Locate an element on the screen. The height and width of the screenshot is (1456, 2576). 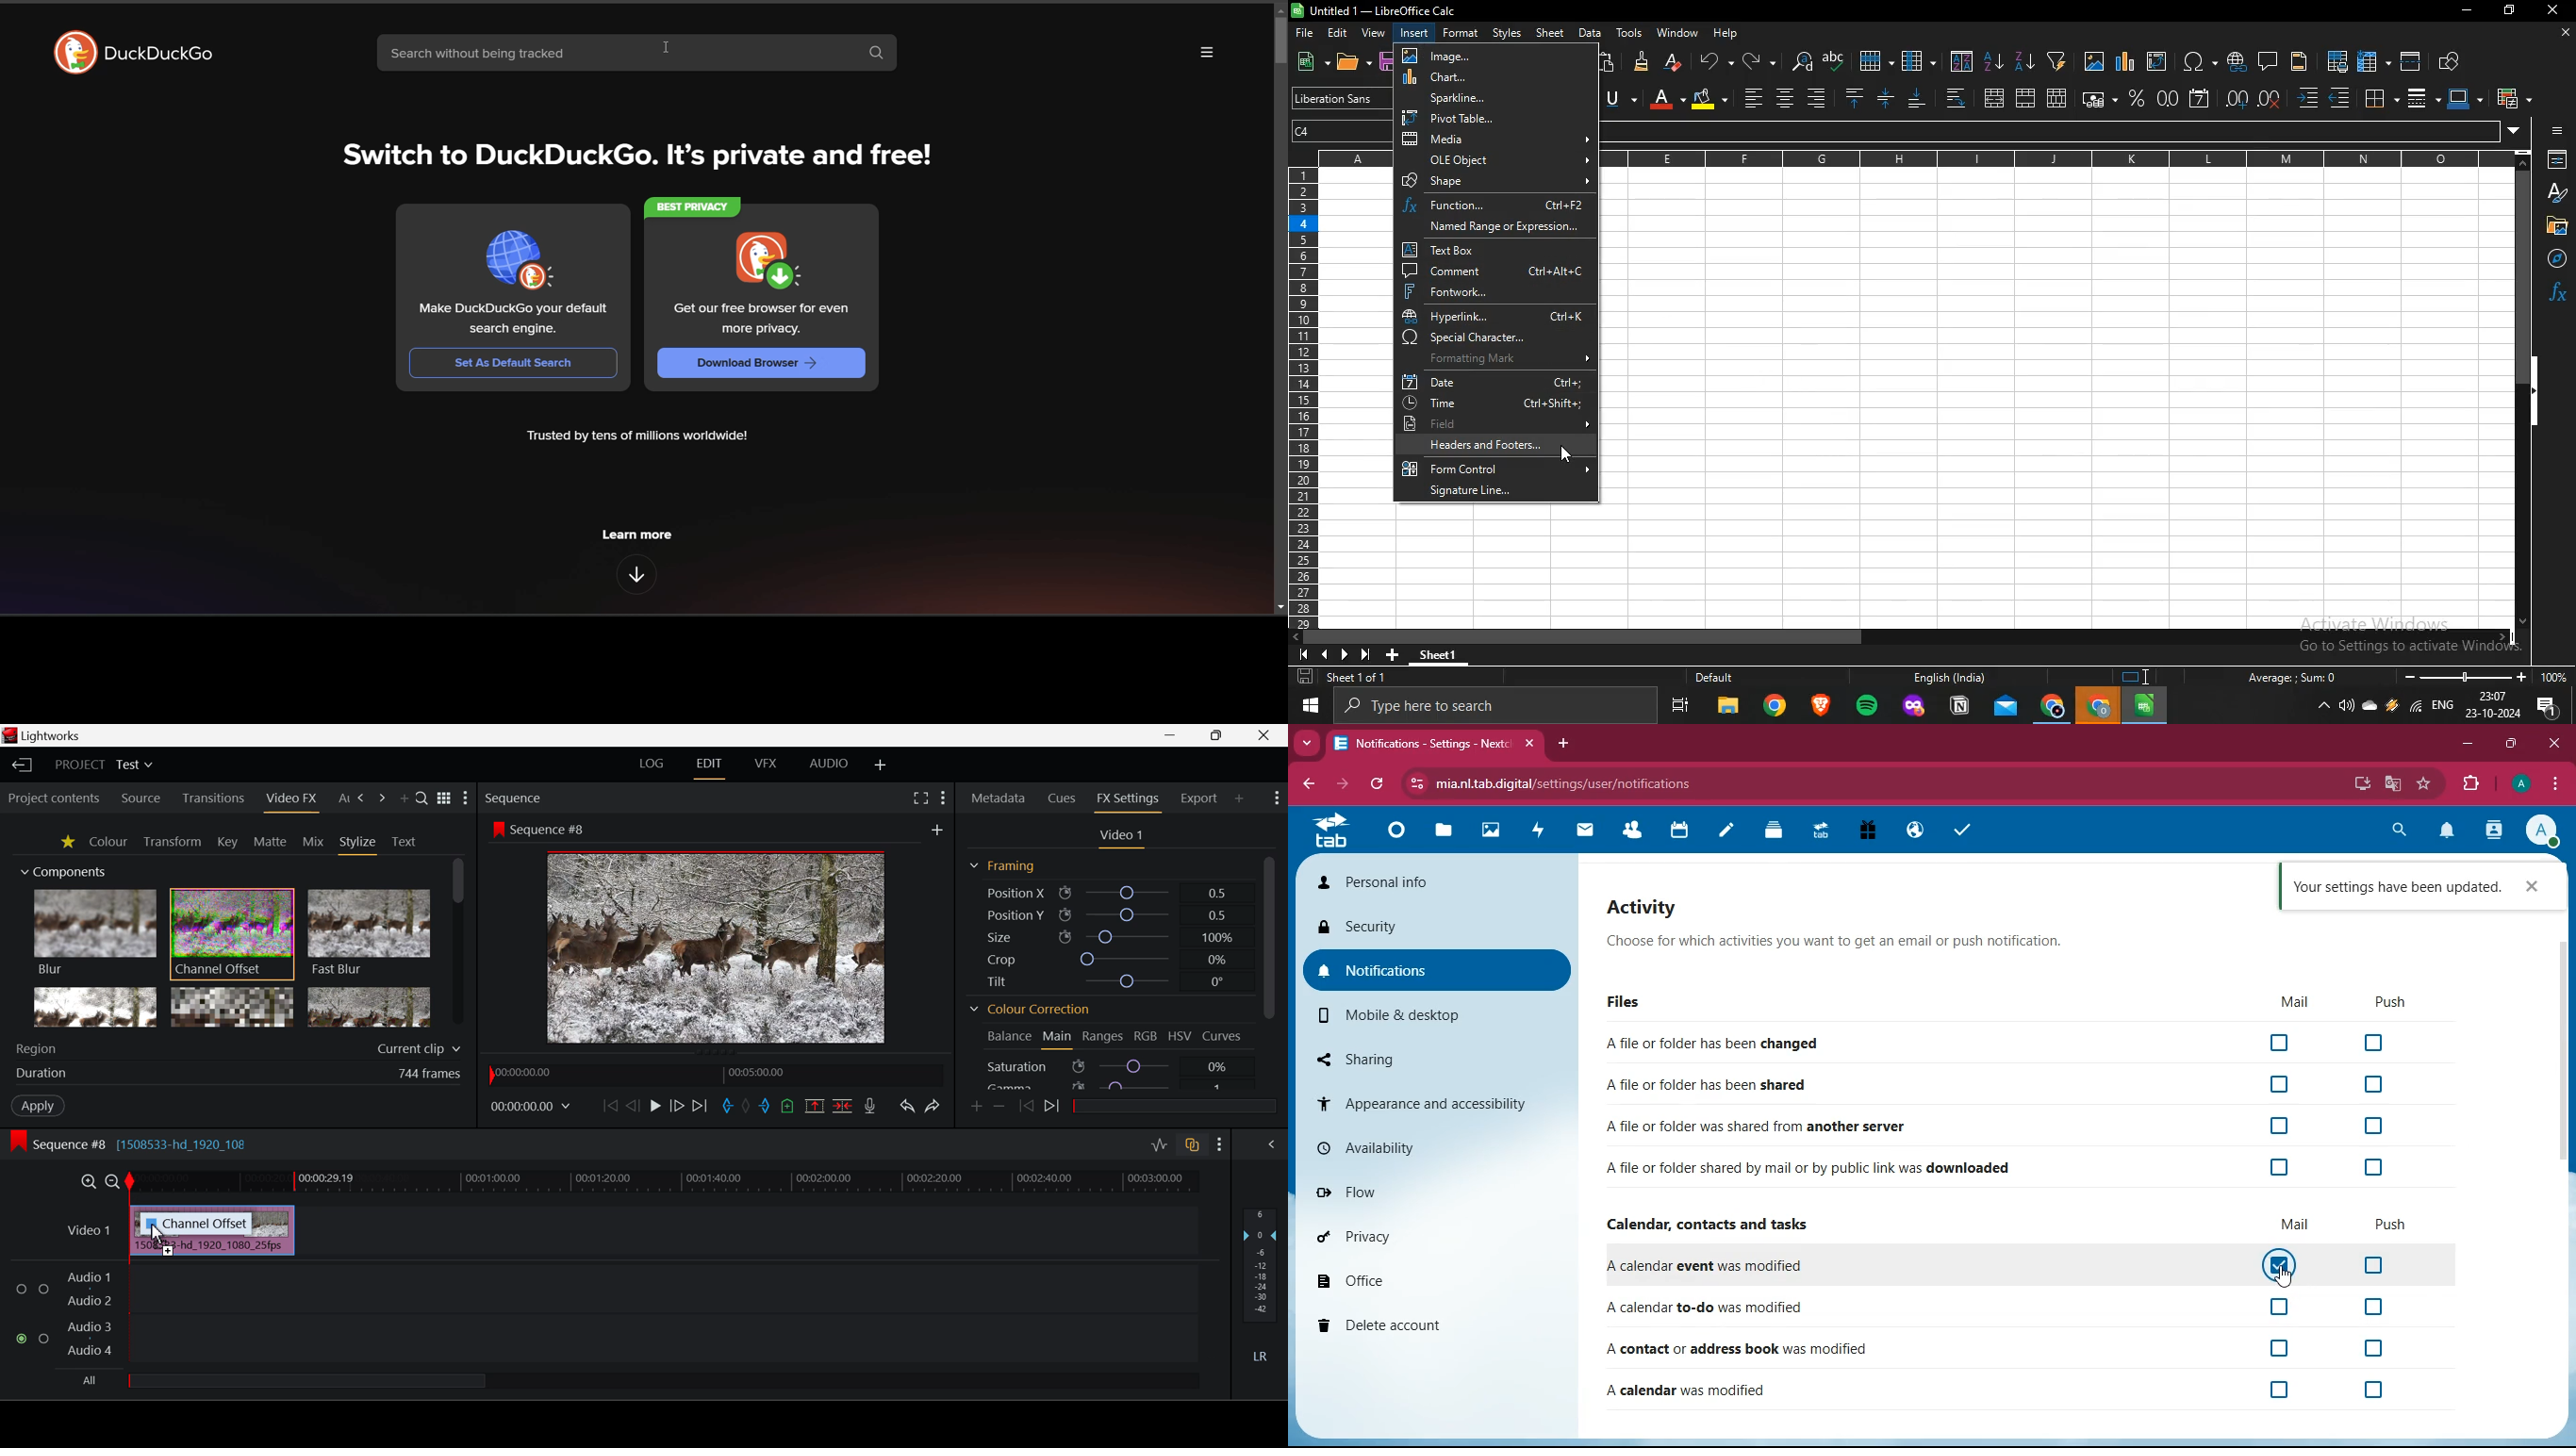
search is located at coordinates (2398, 831).